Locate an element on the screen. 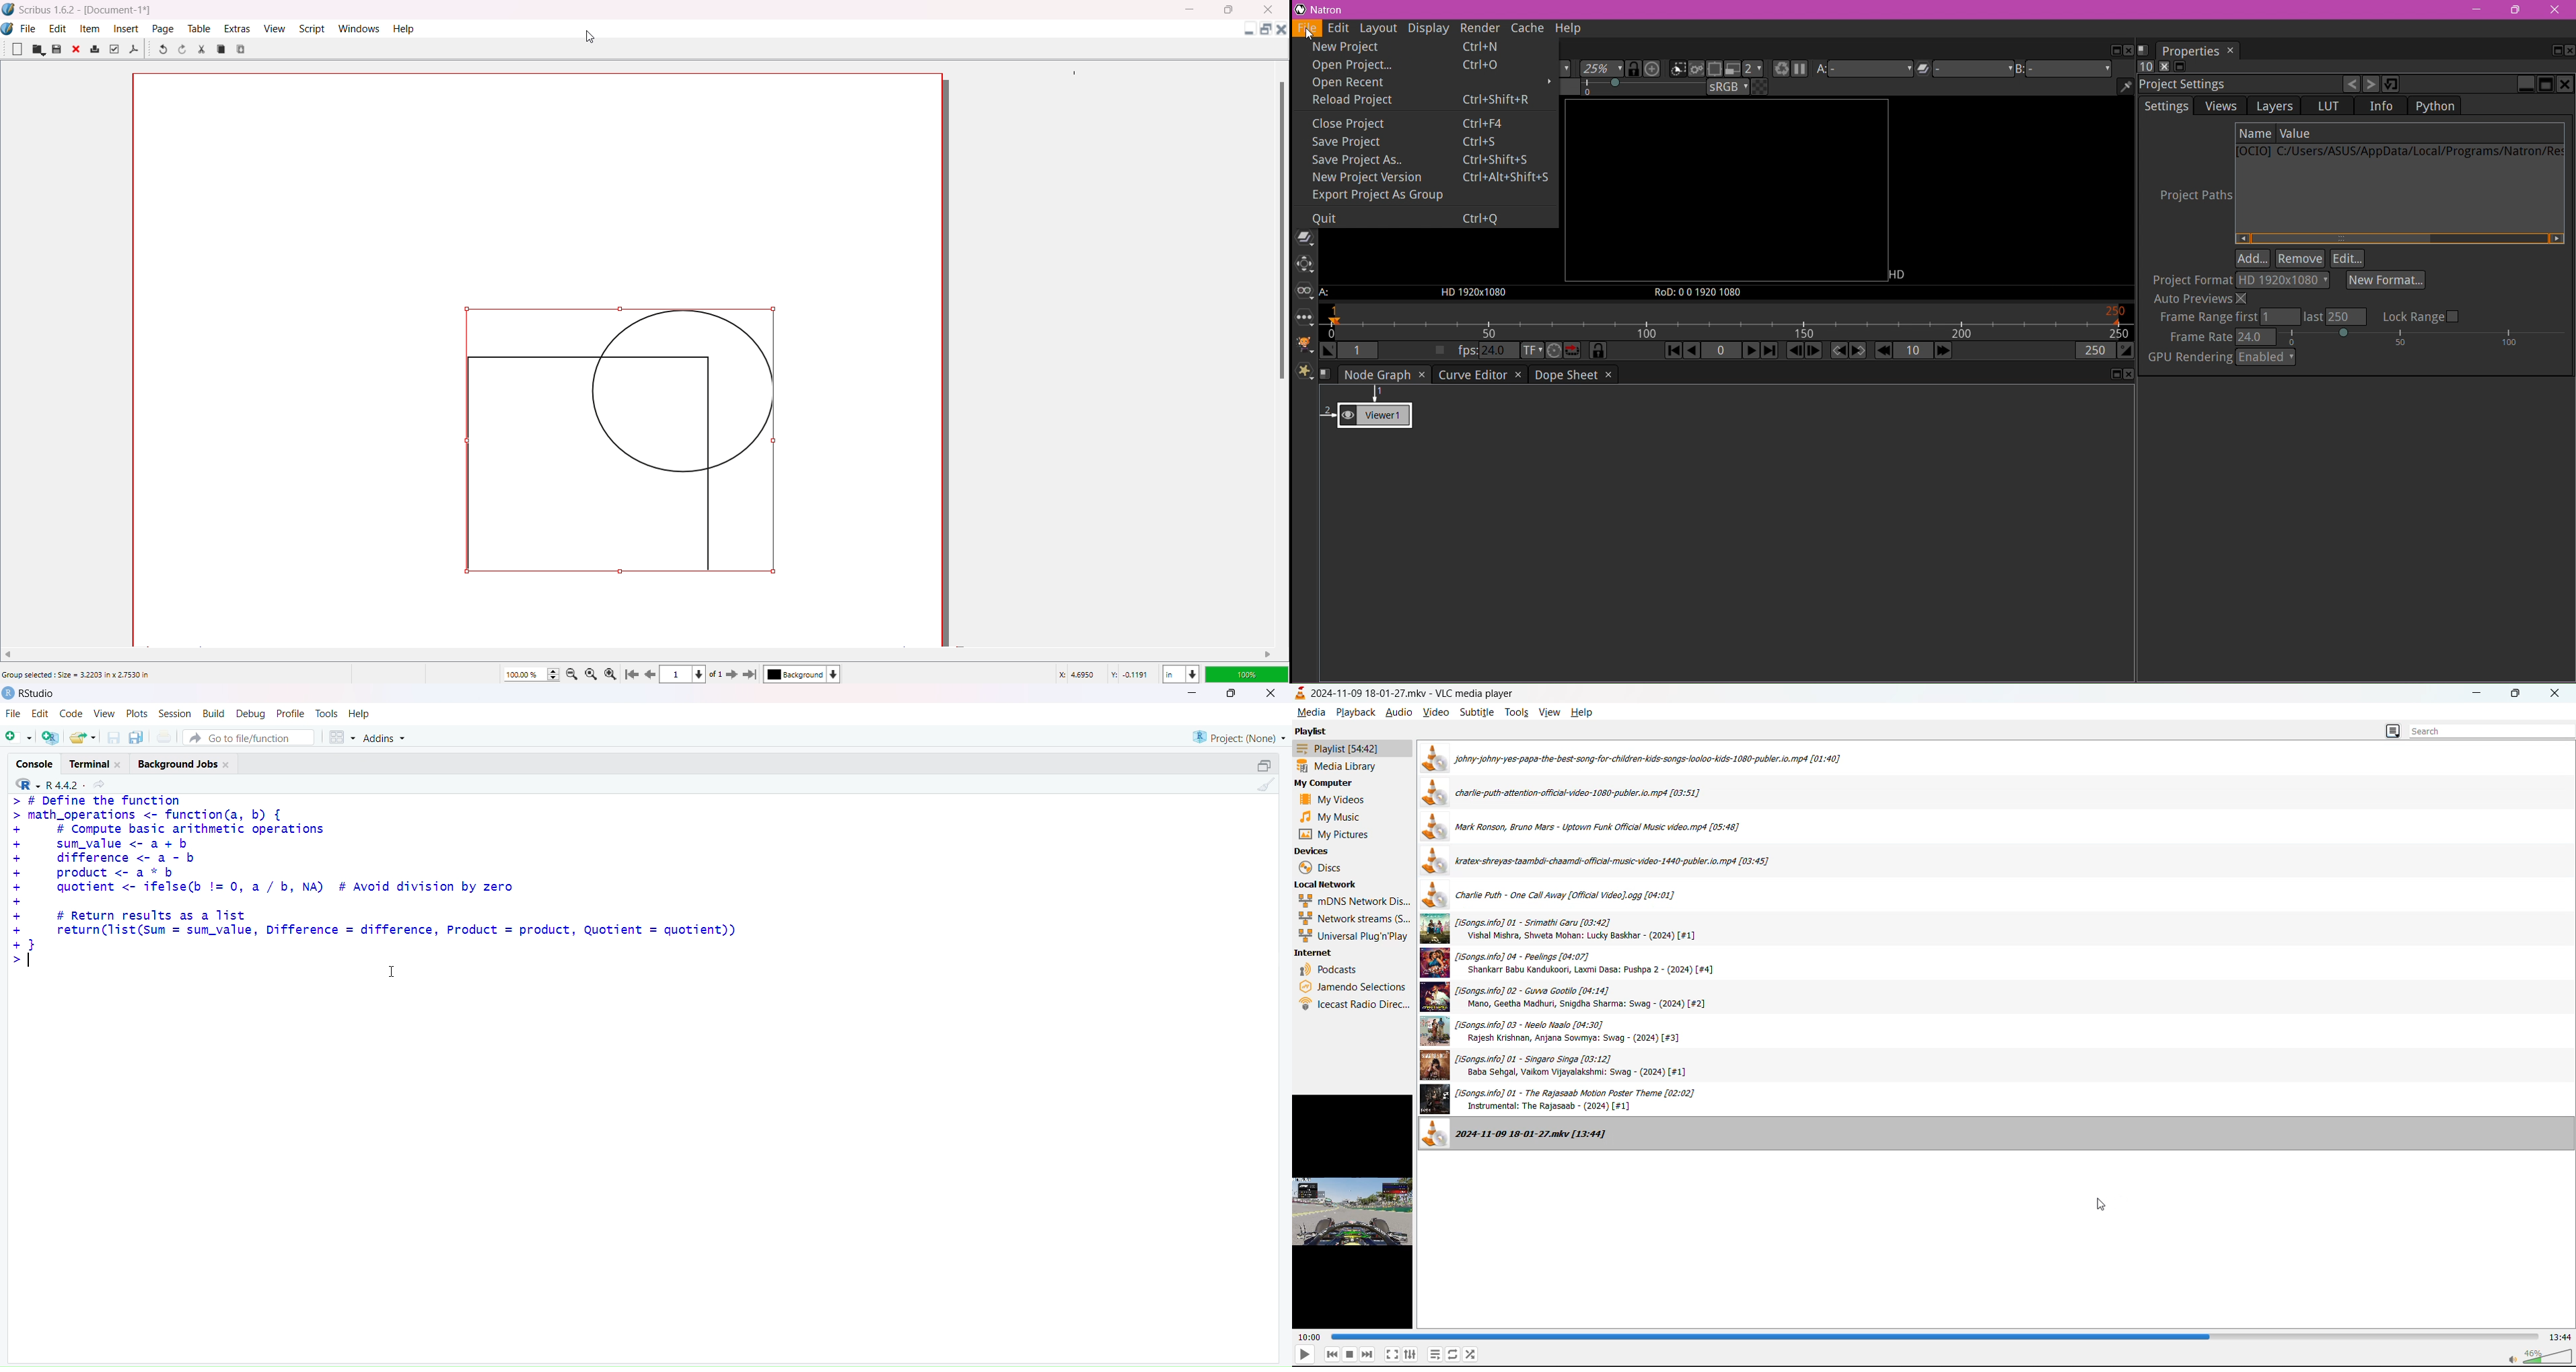 Image resolution: width=2576 pixels, height=1372 pixels. MInimize is located at coordinates (1192, 9).